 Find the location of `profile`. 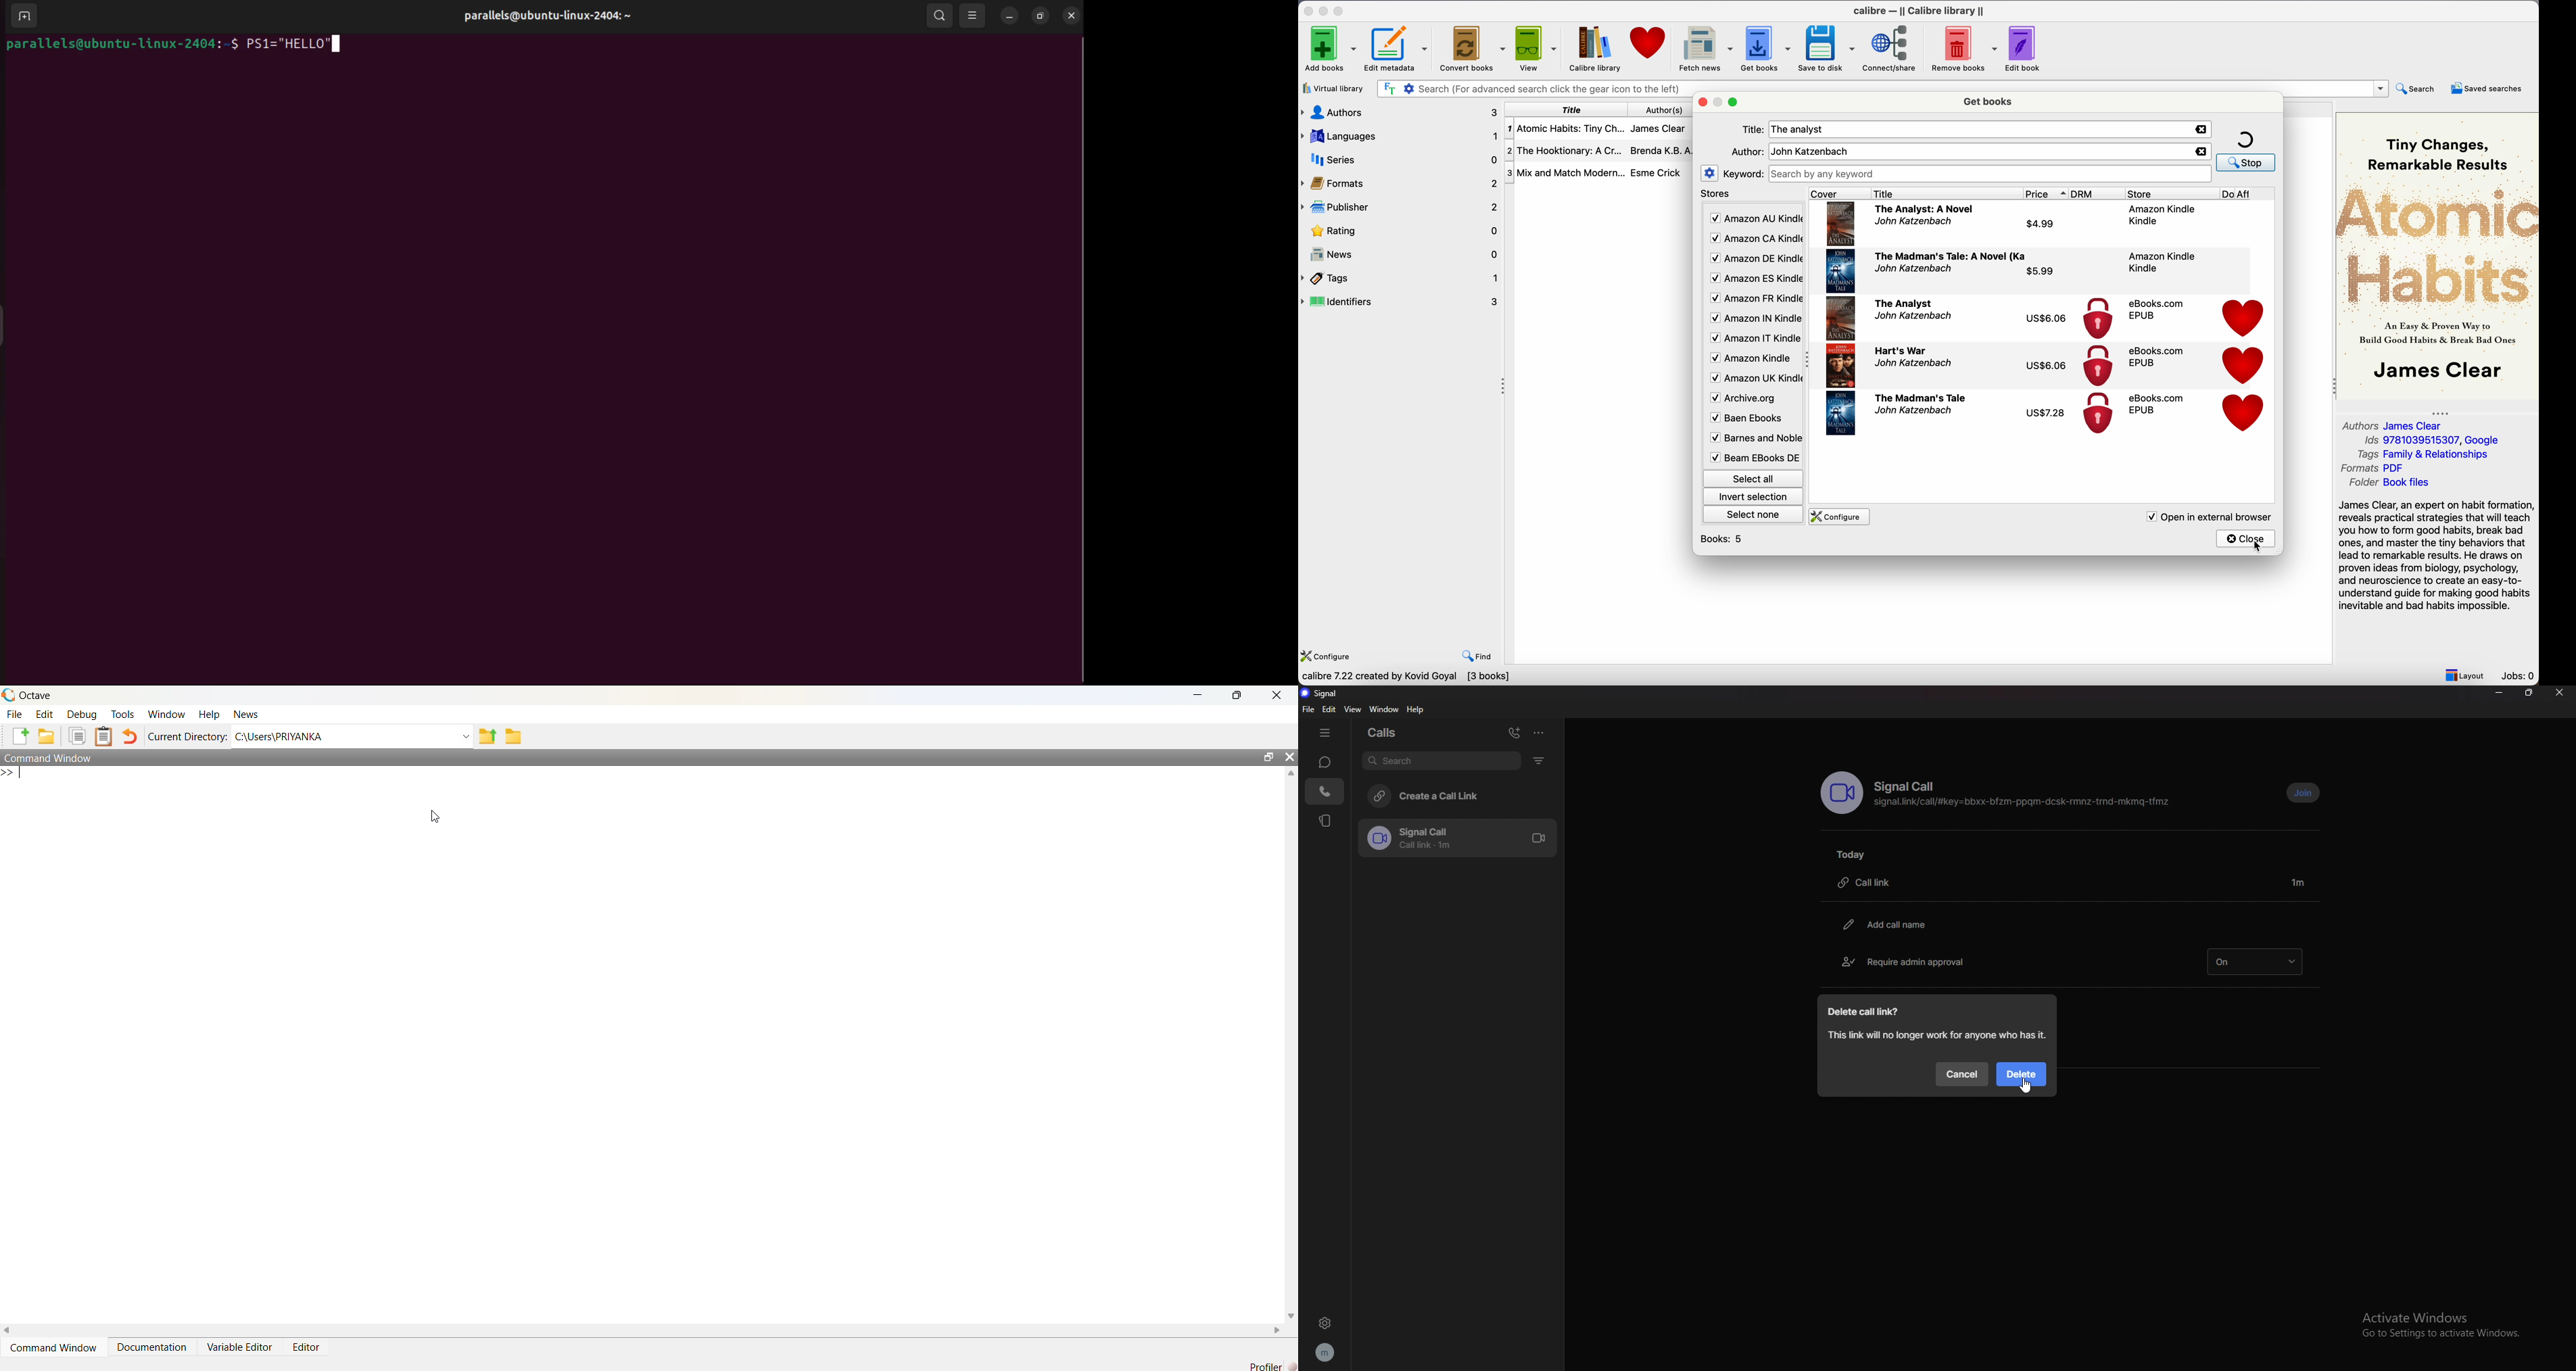

profile is located at coordinates (1327, 1352).